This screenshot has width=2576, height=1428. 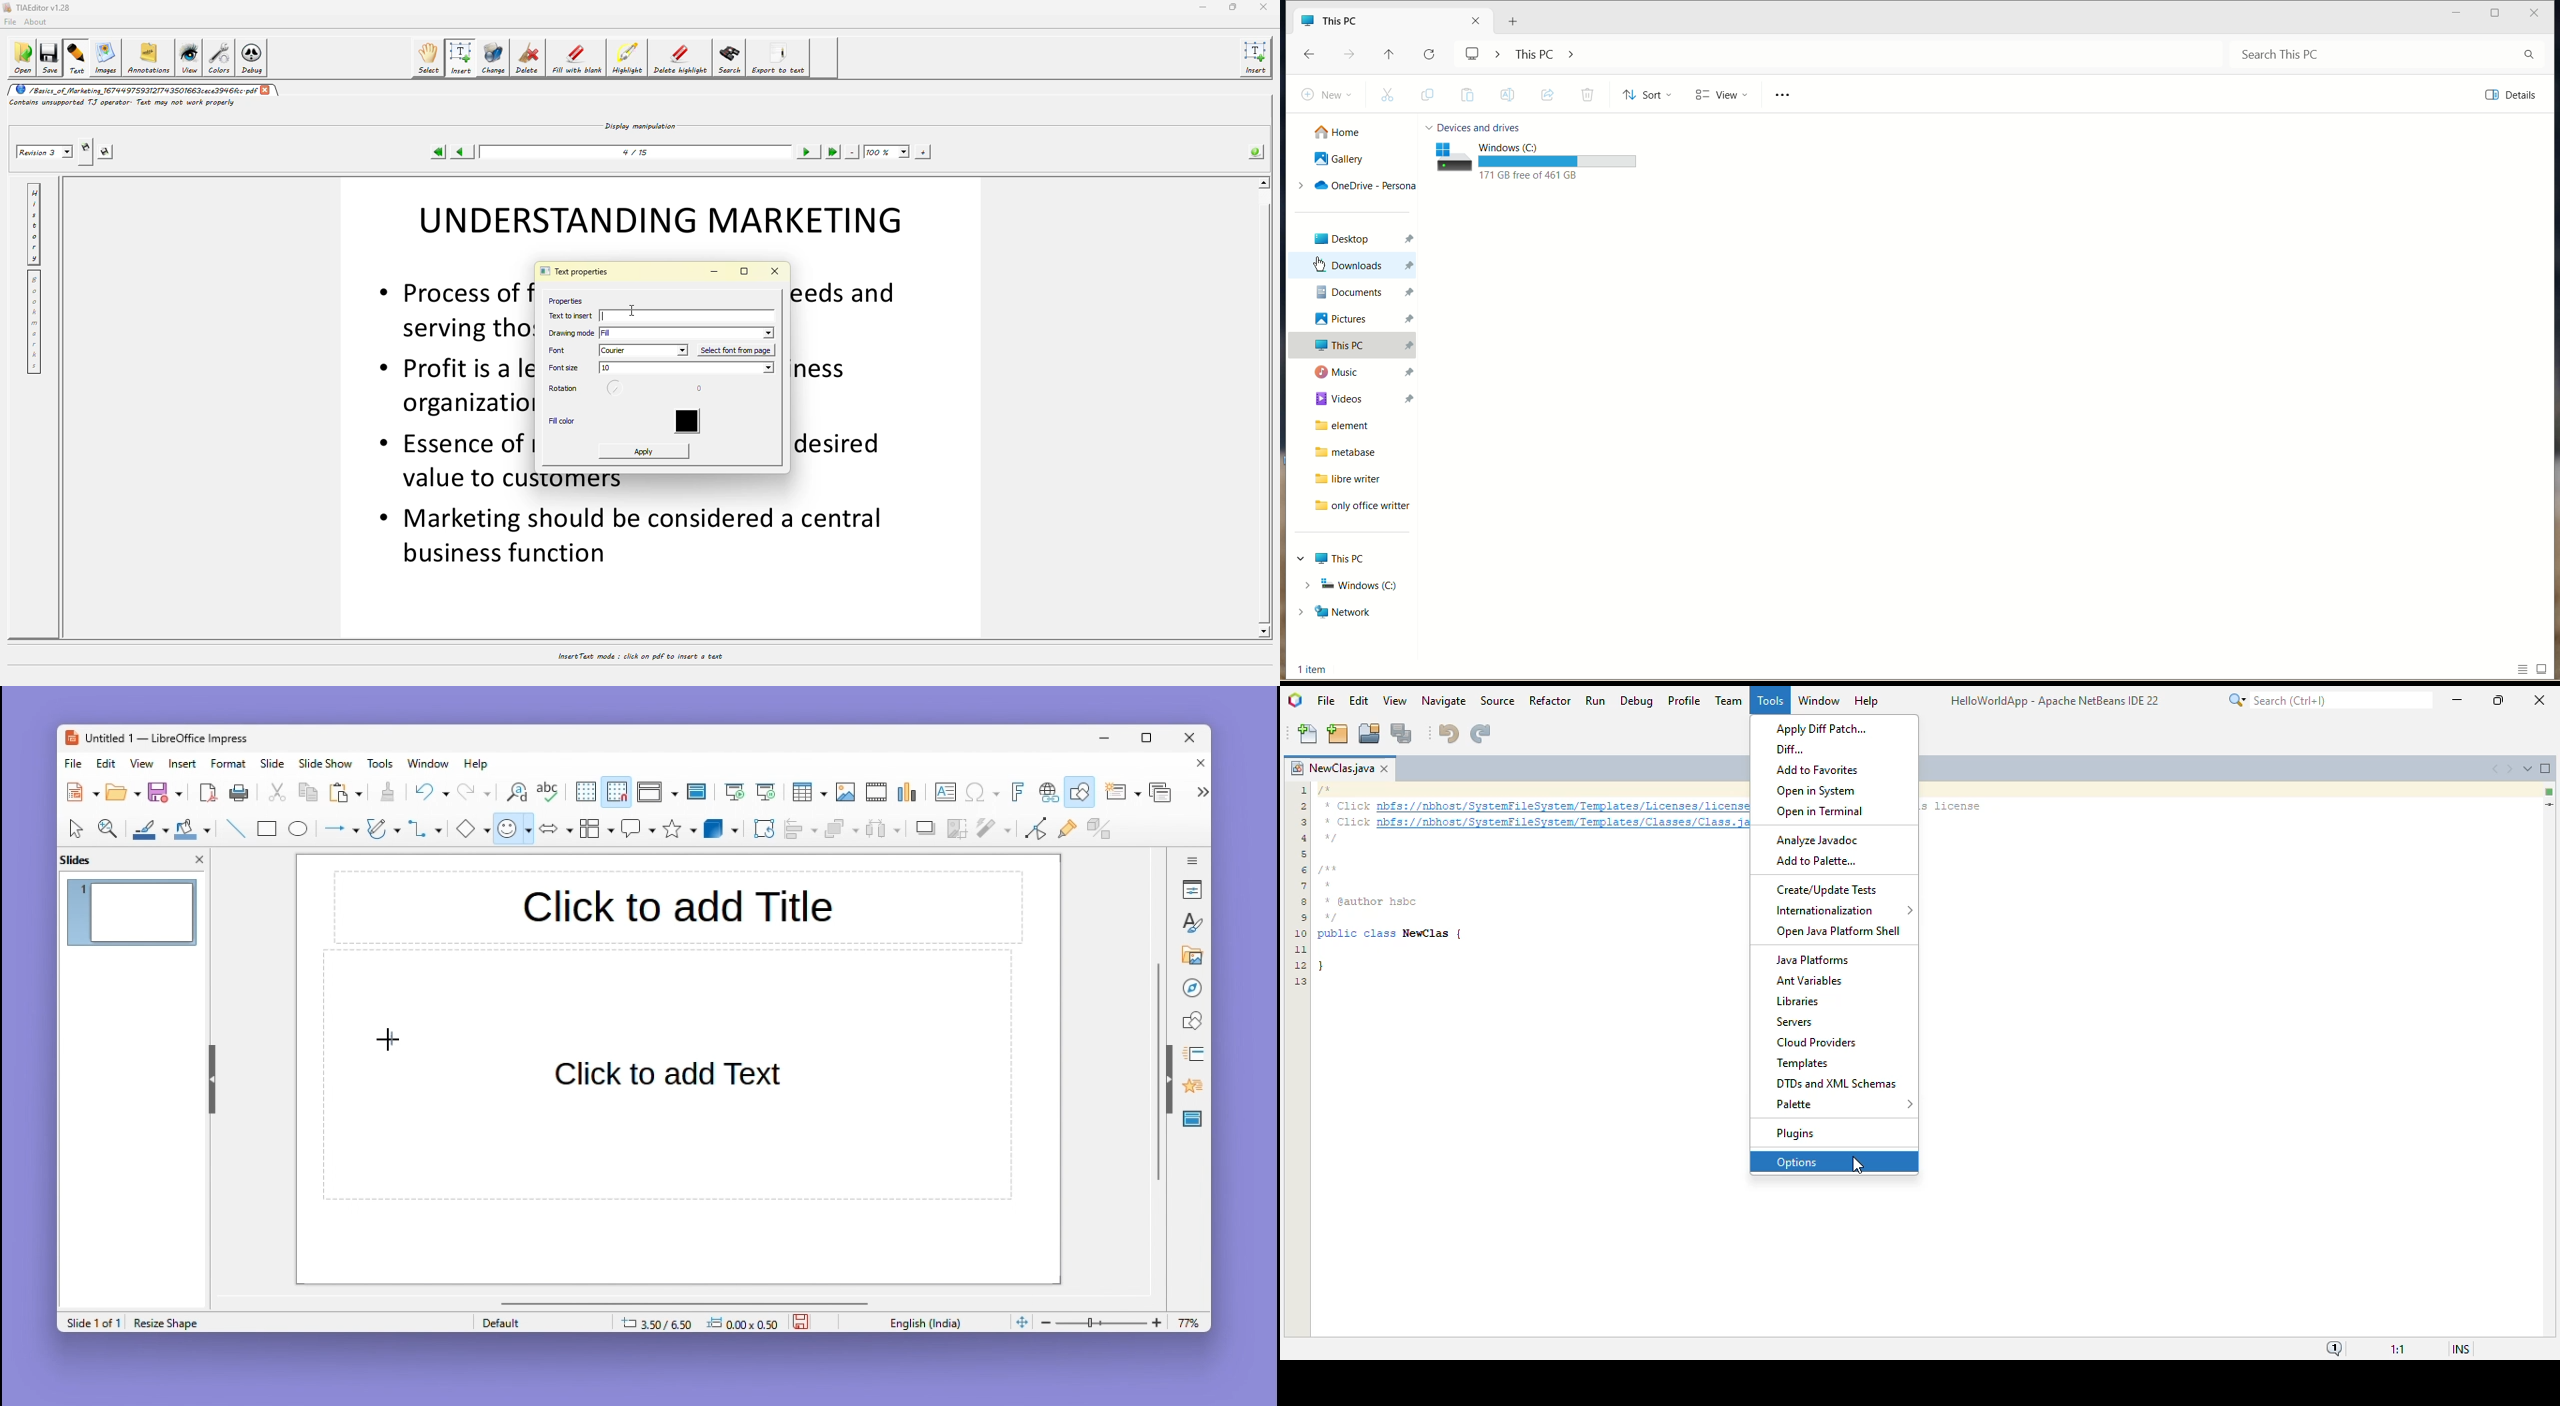 What do you see at coordinates (1107, 737) in the screenshot?
I see `Minimise` at bounding box center [1107, 737].